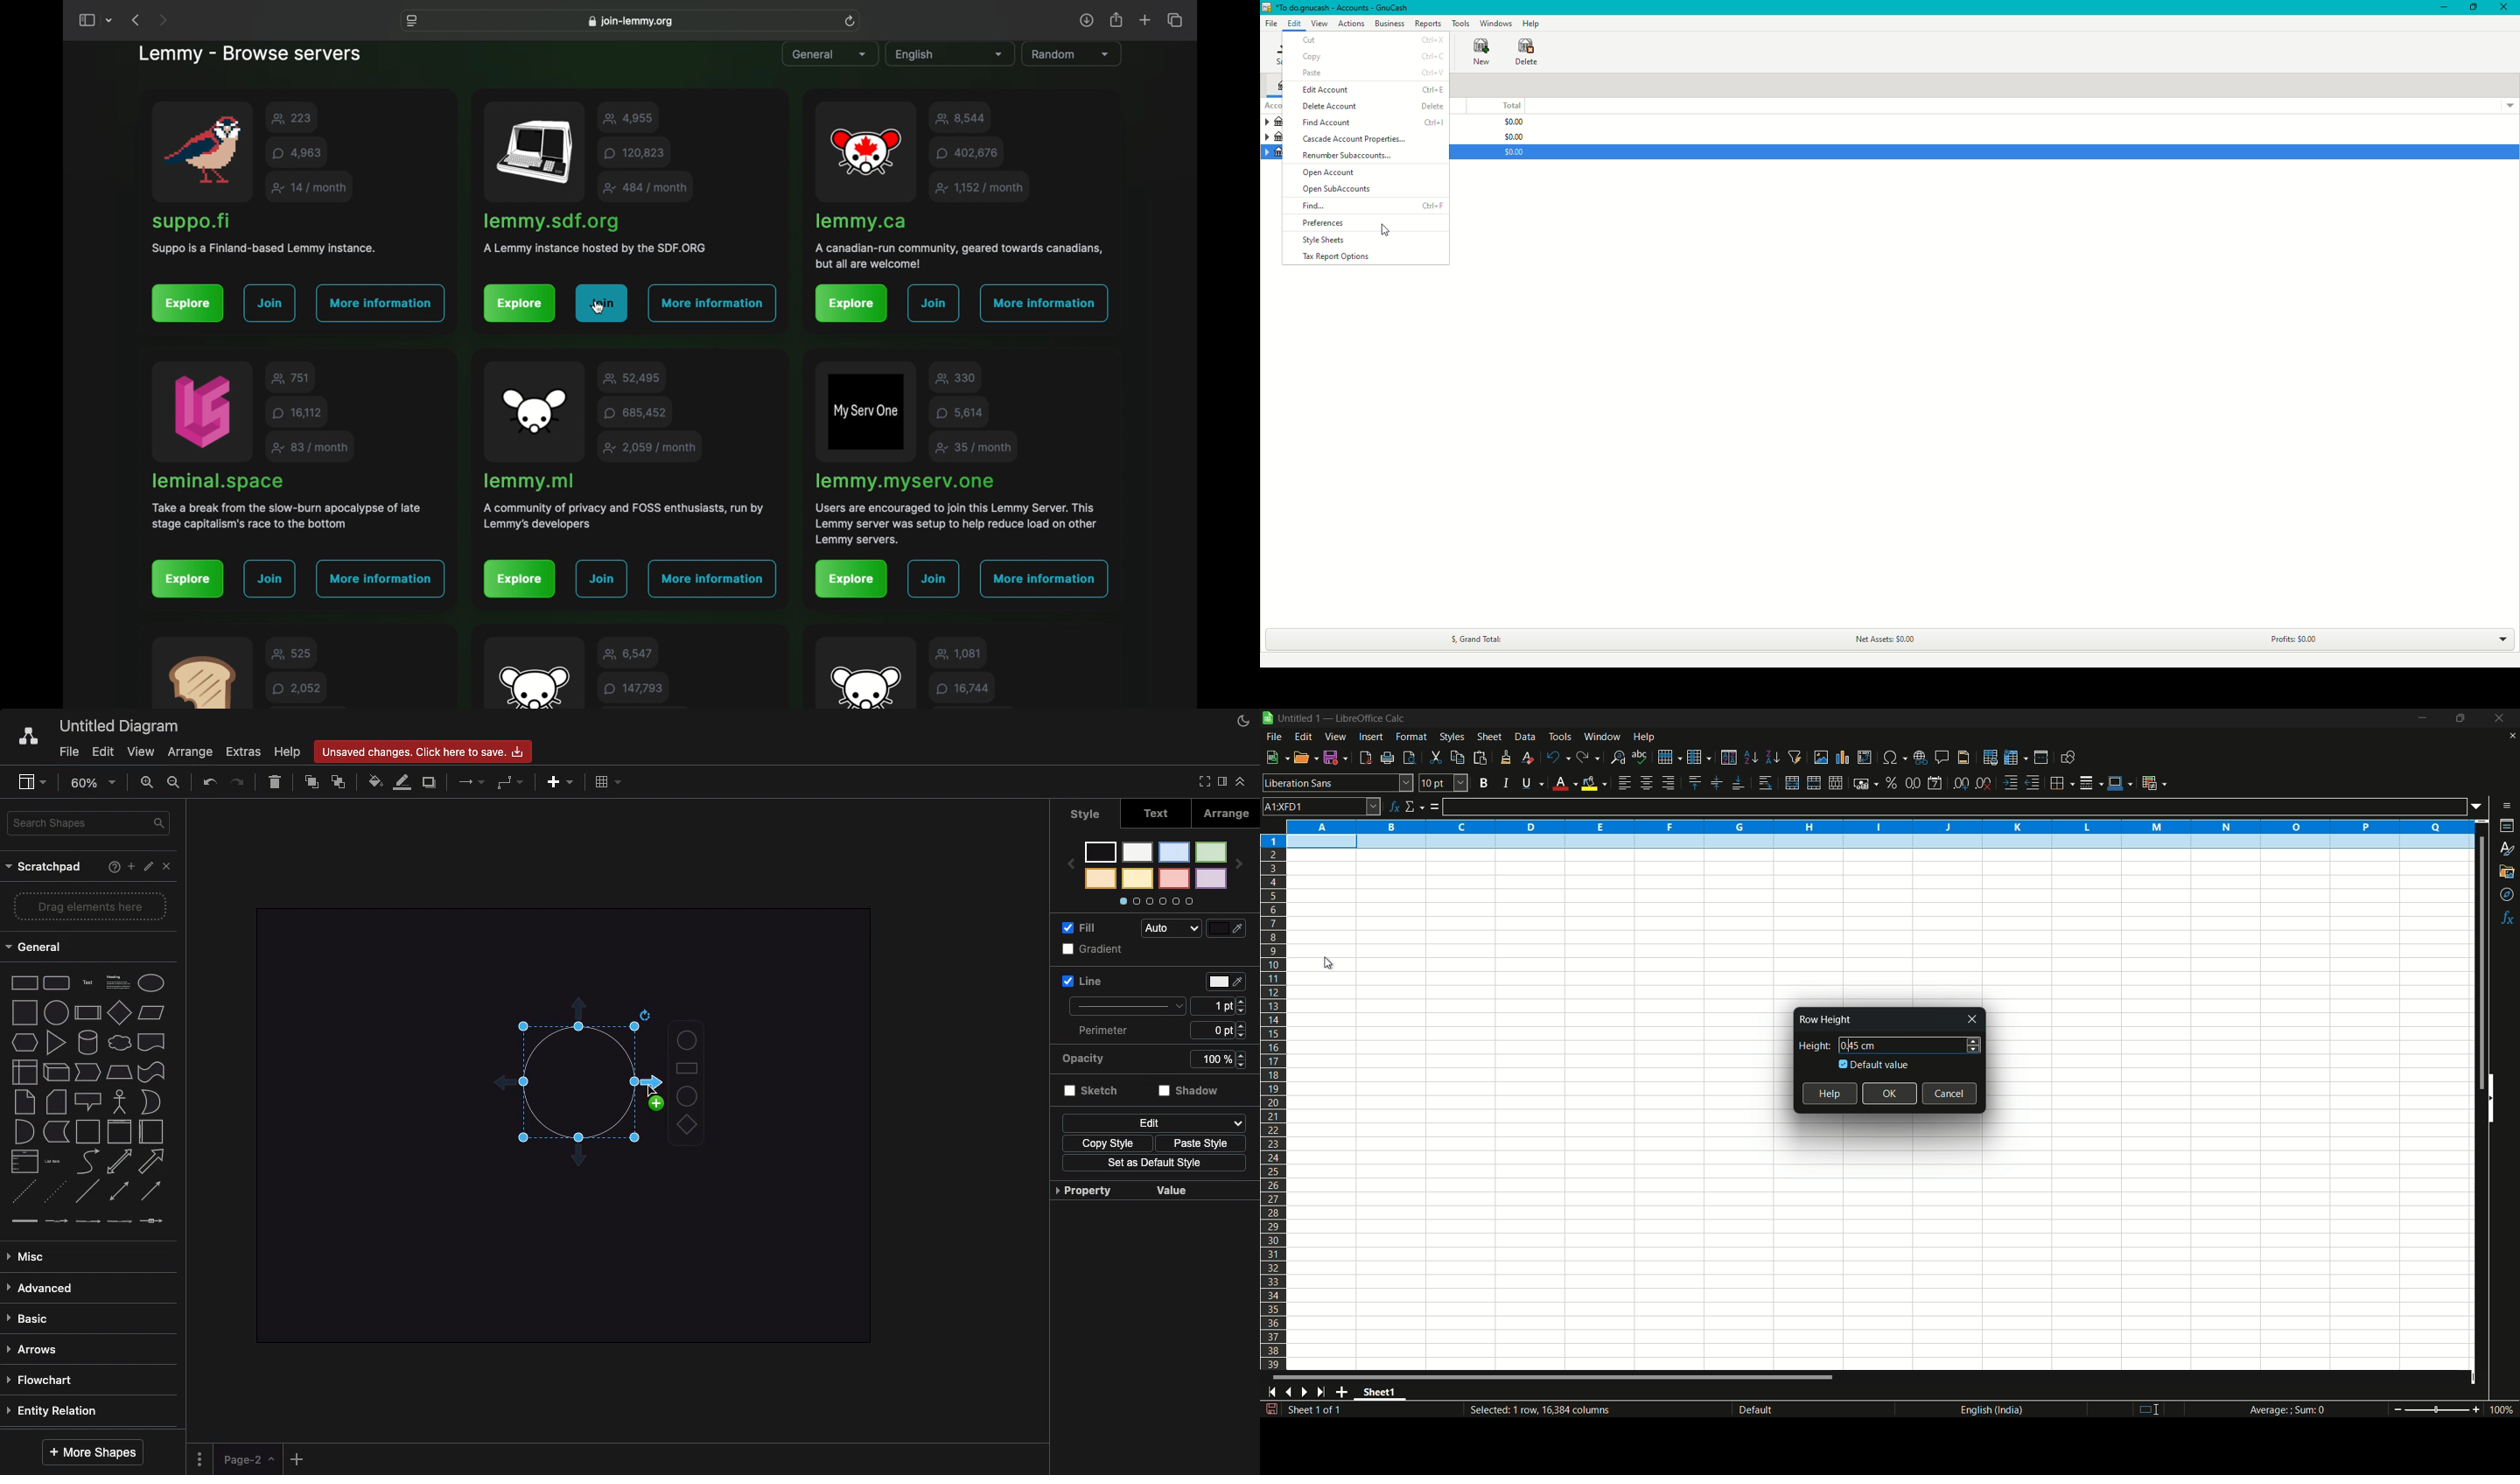  Describe the element at coordinates (1935, 783) in the screenshot. I see `format as date` at that location.